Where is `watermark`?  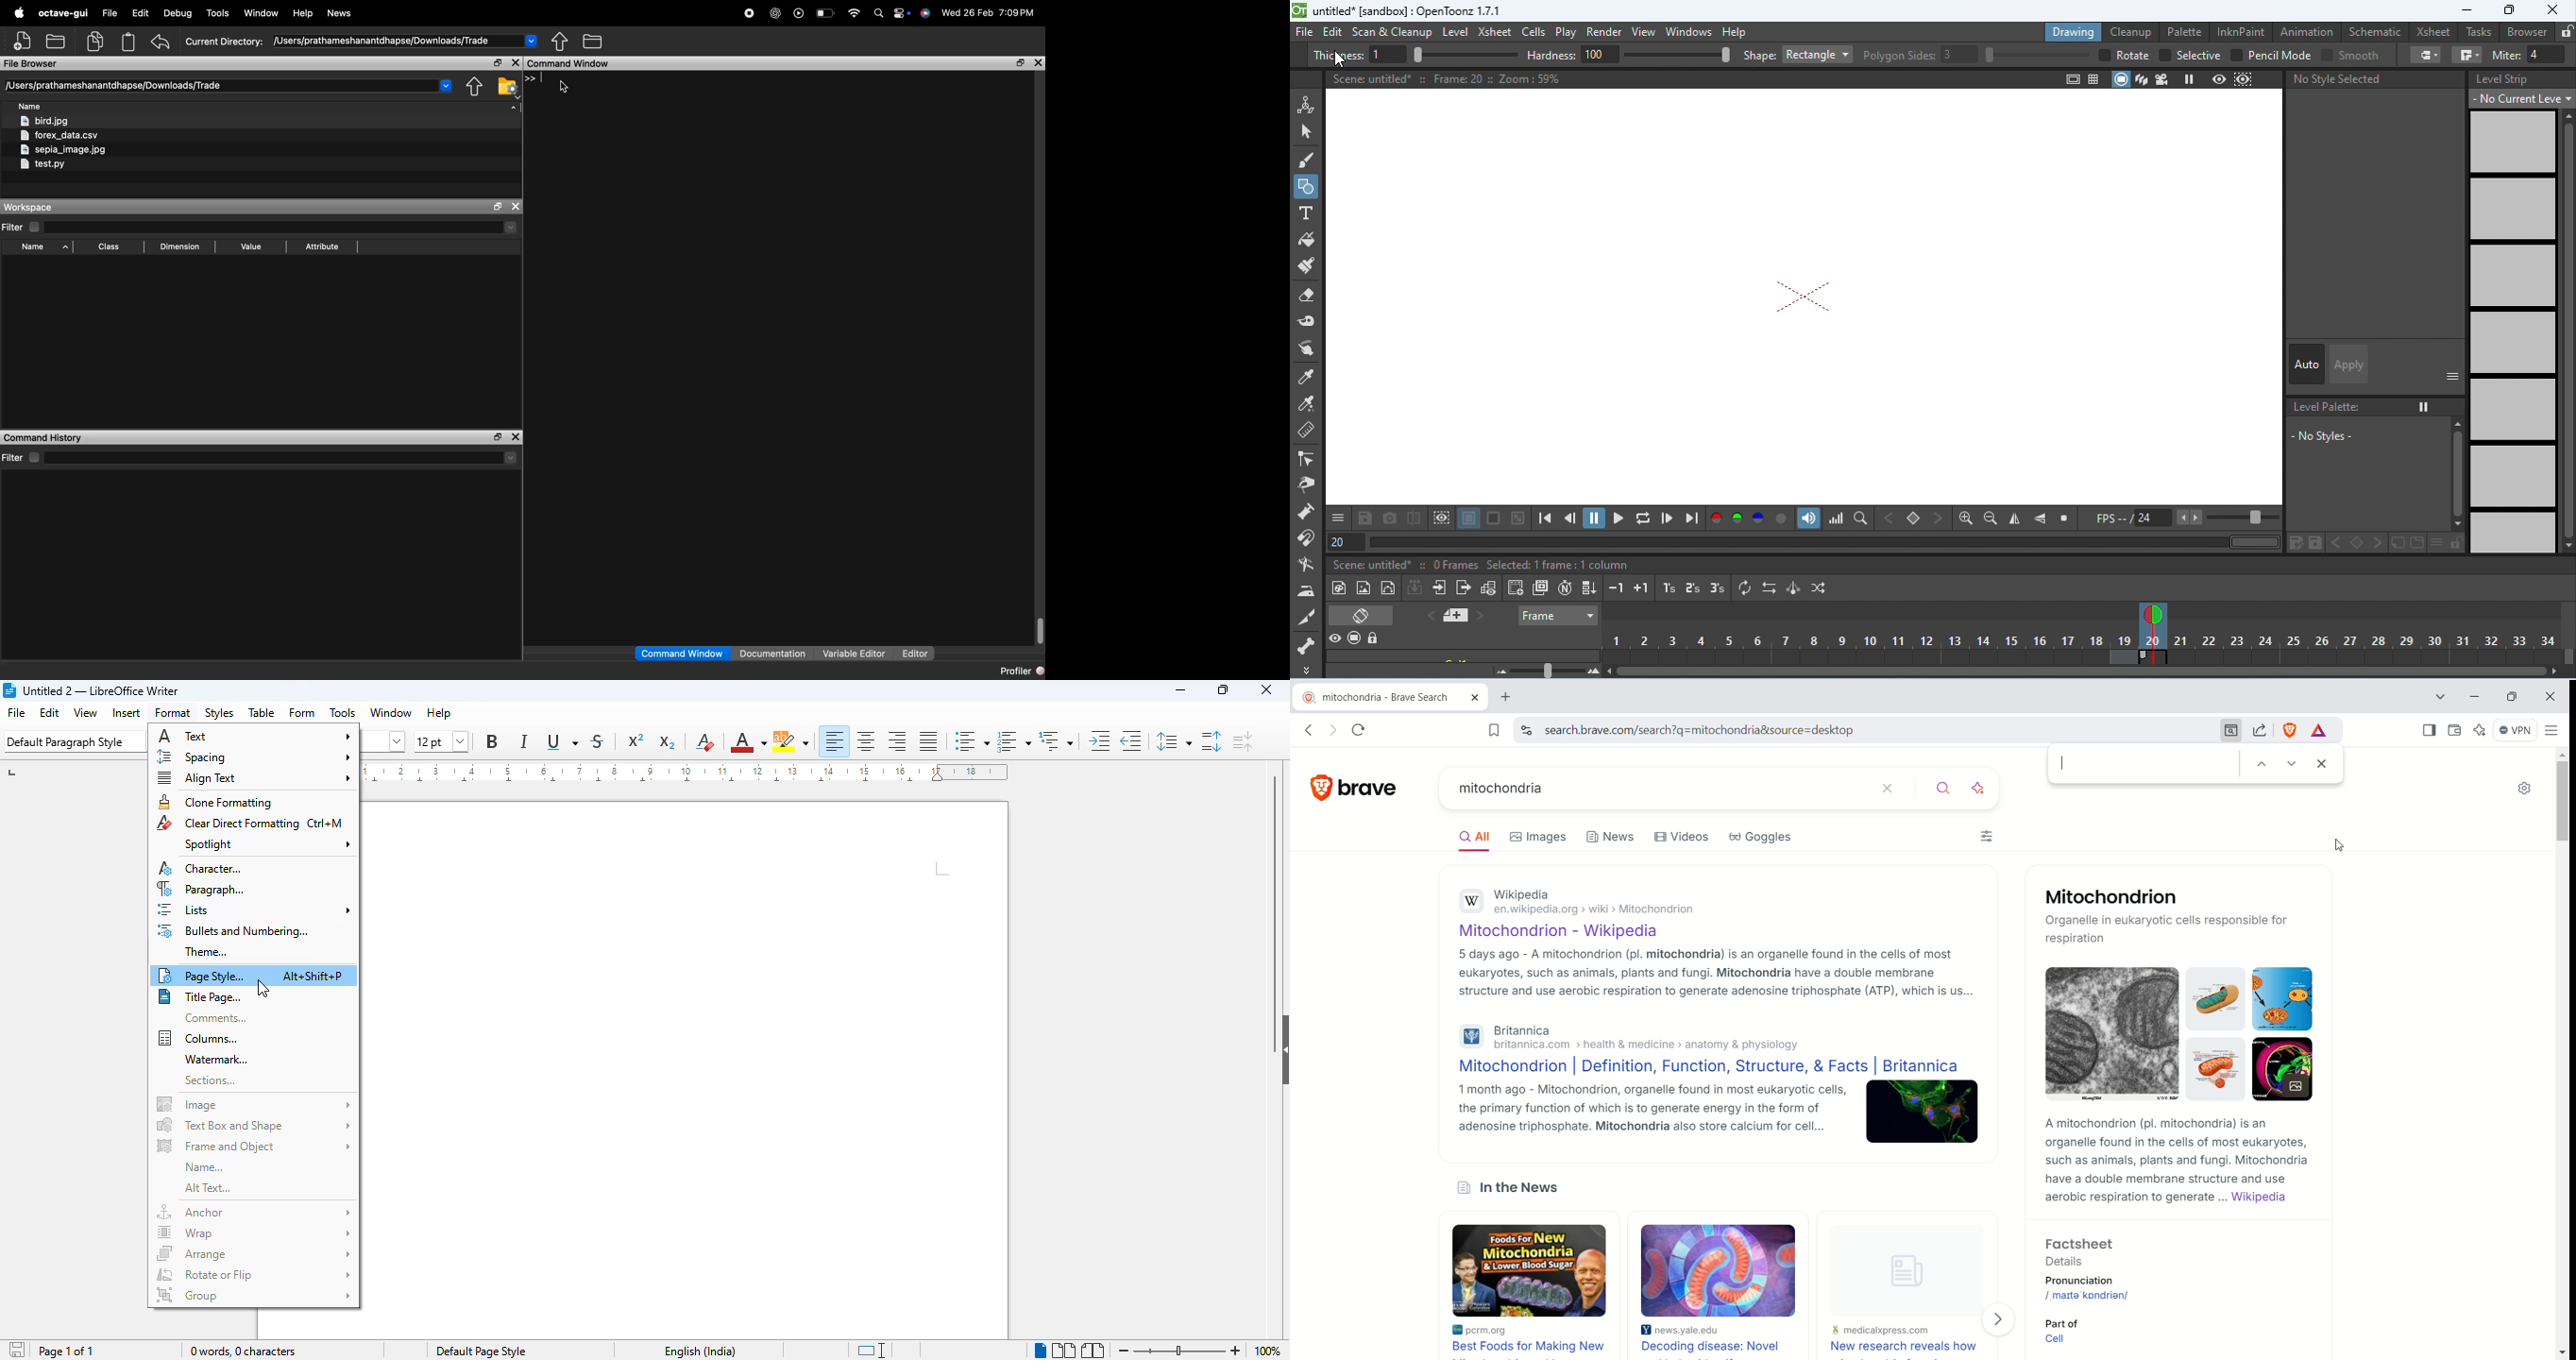
watermark is located at coordinates (213, 1060).